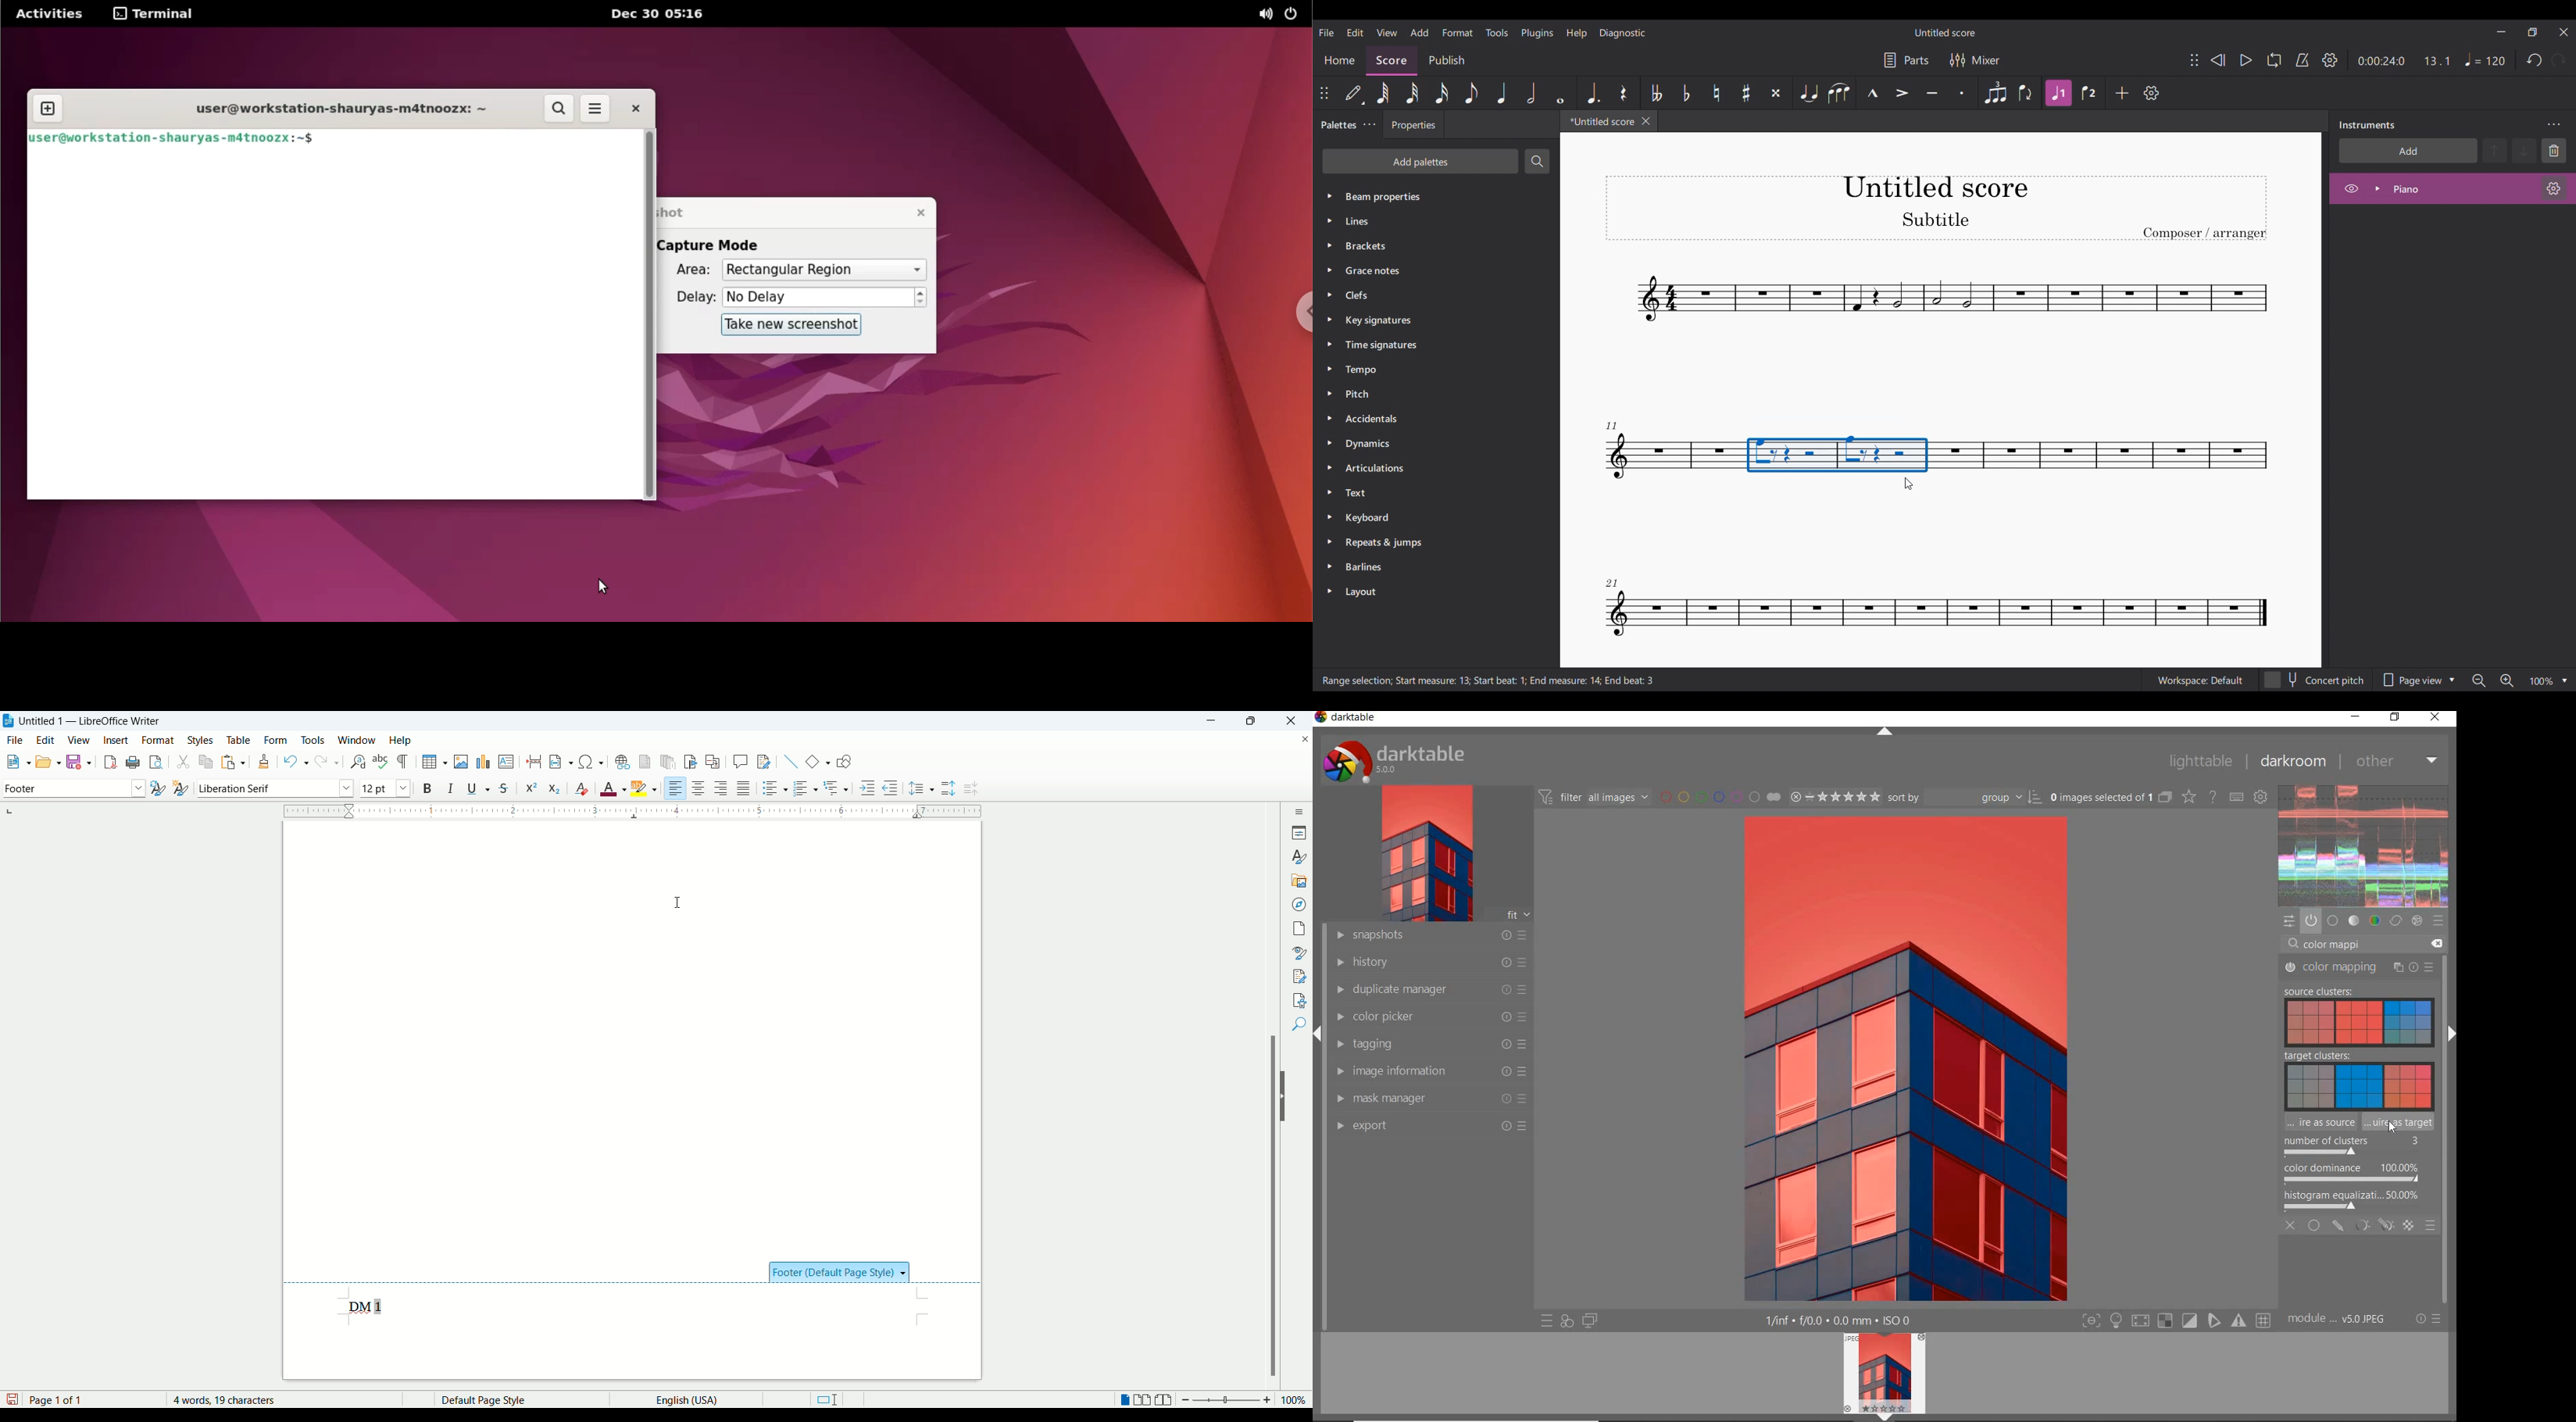 The image size is (2576, 1428). I want to click on mask manager, so click(1432, 1099).